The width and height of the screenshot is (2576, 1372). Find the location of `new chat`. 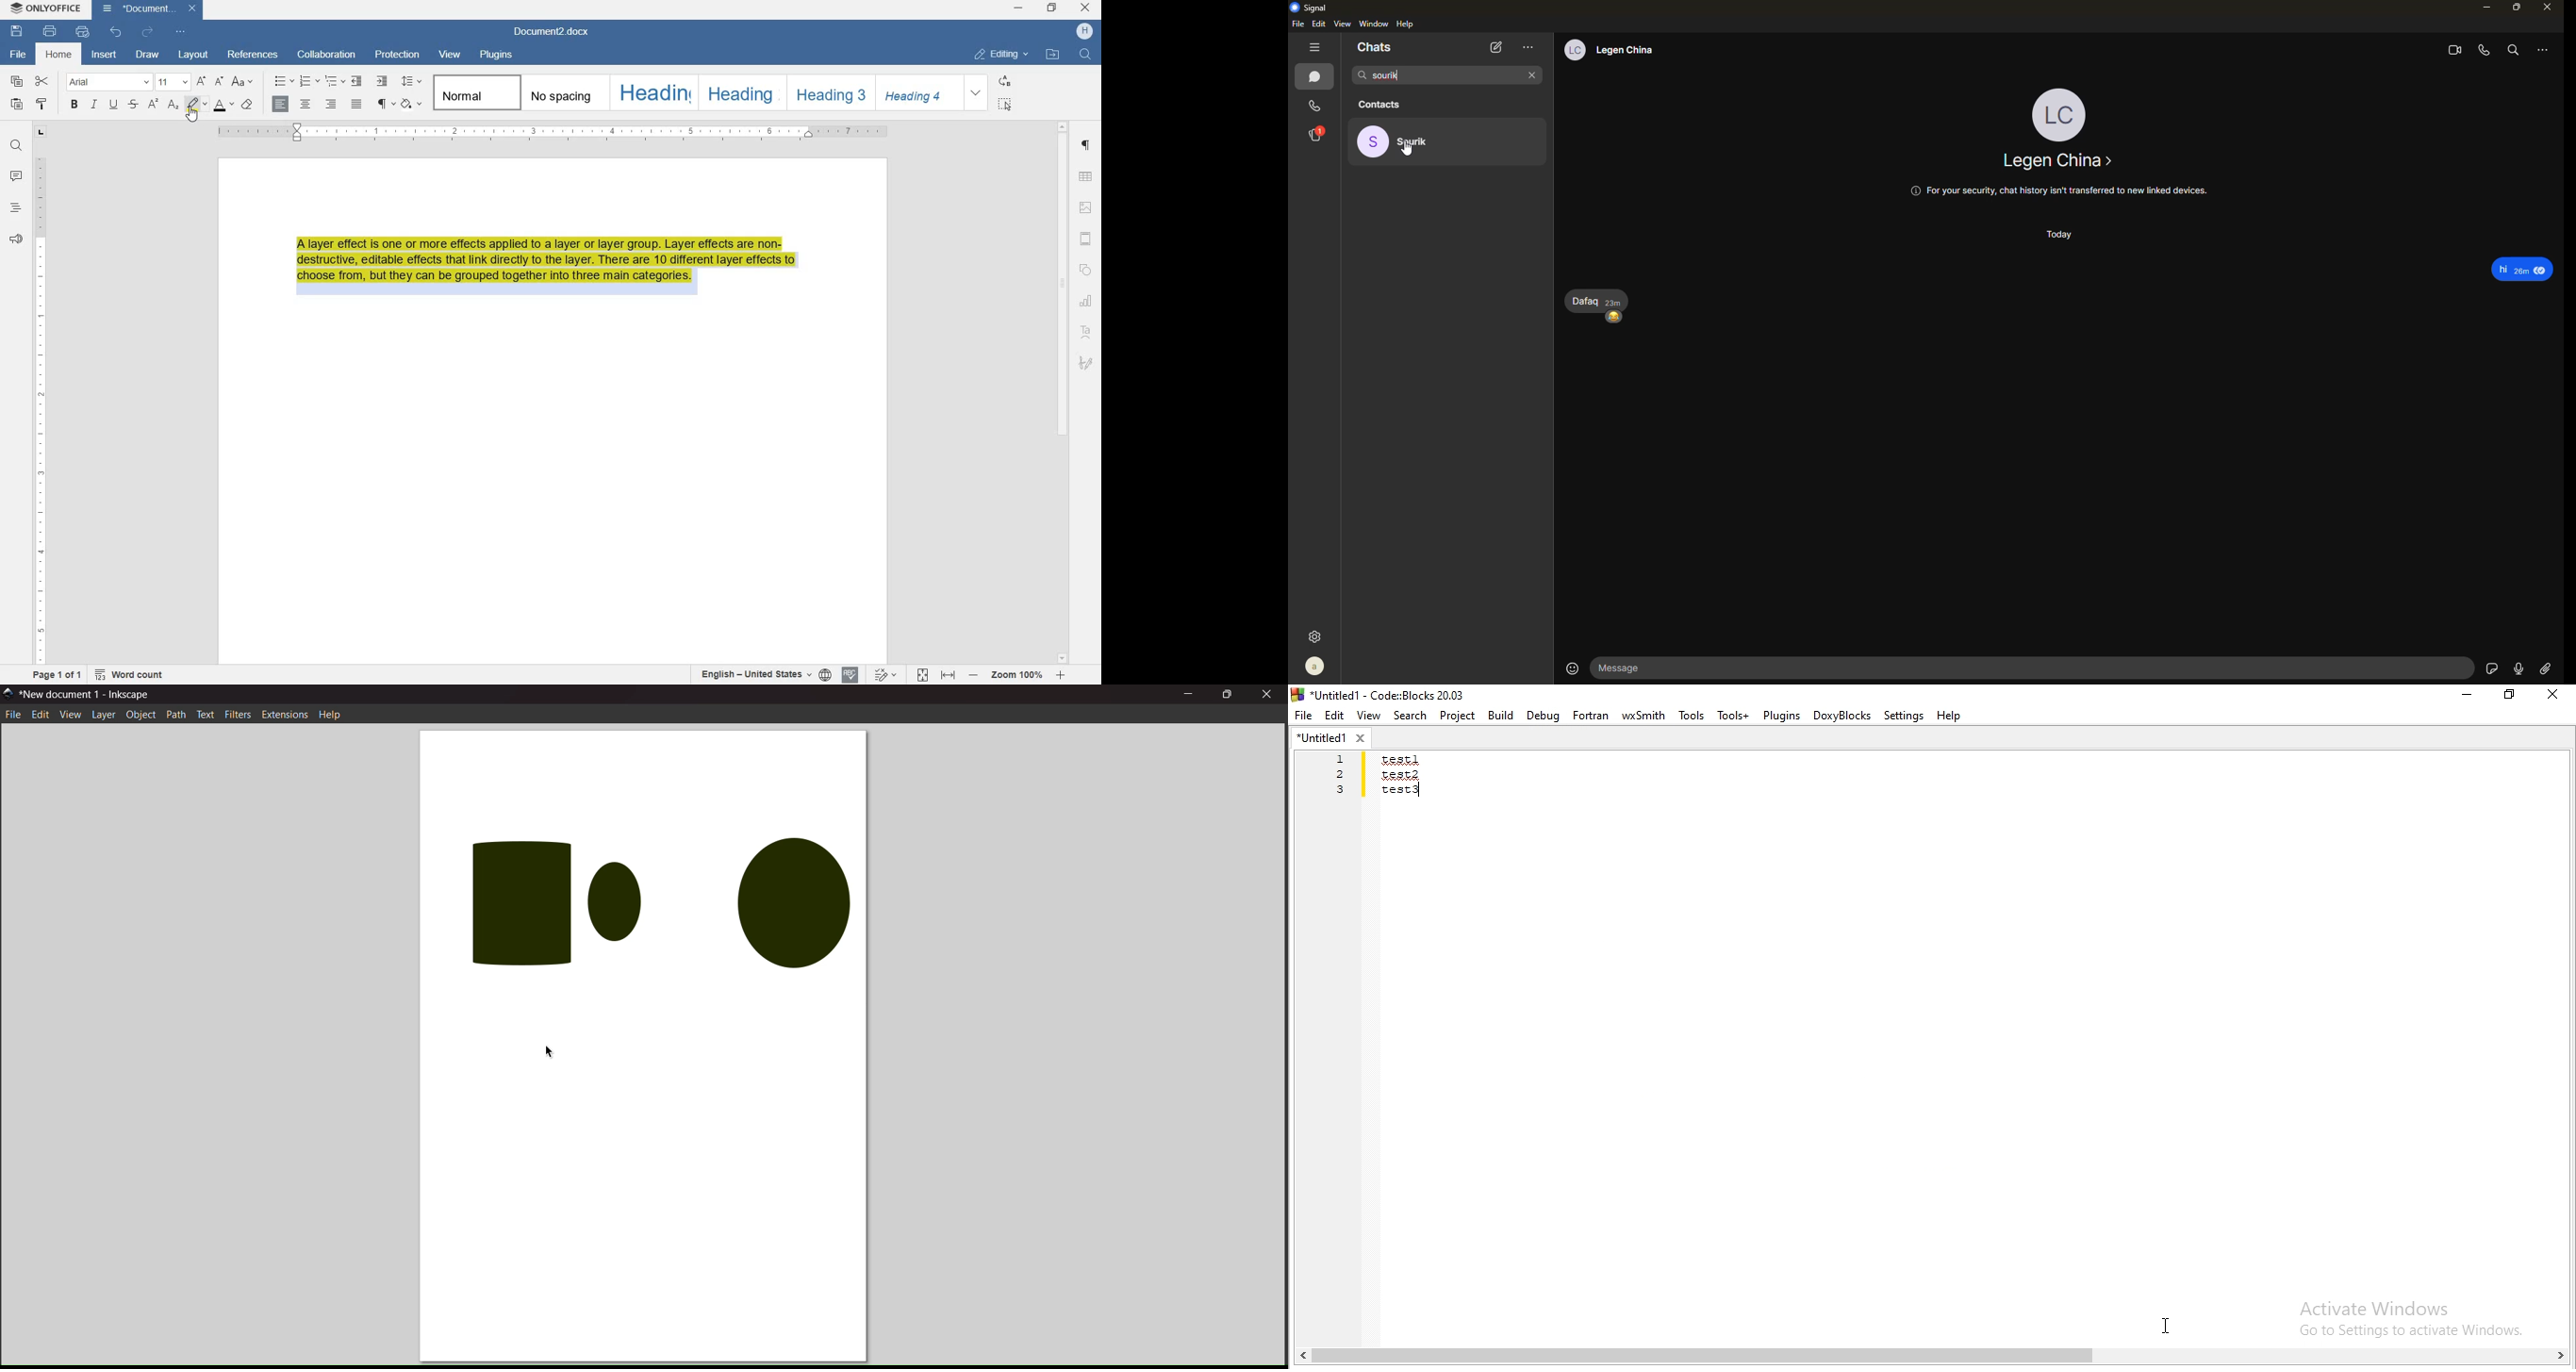

new chat is located at coordinates (1497, 48).